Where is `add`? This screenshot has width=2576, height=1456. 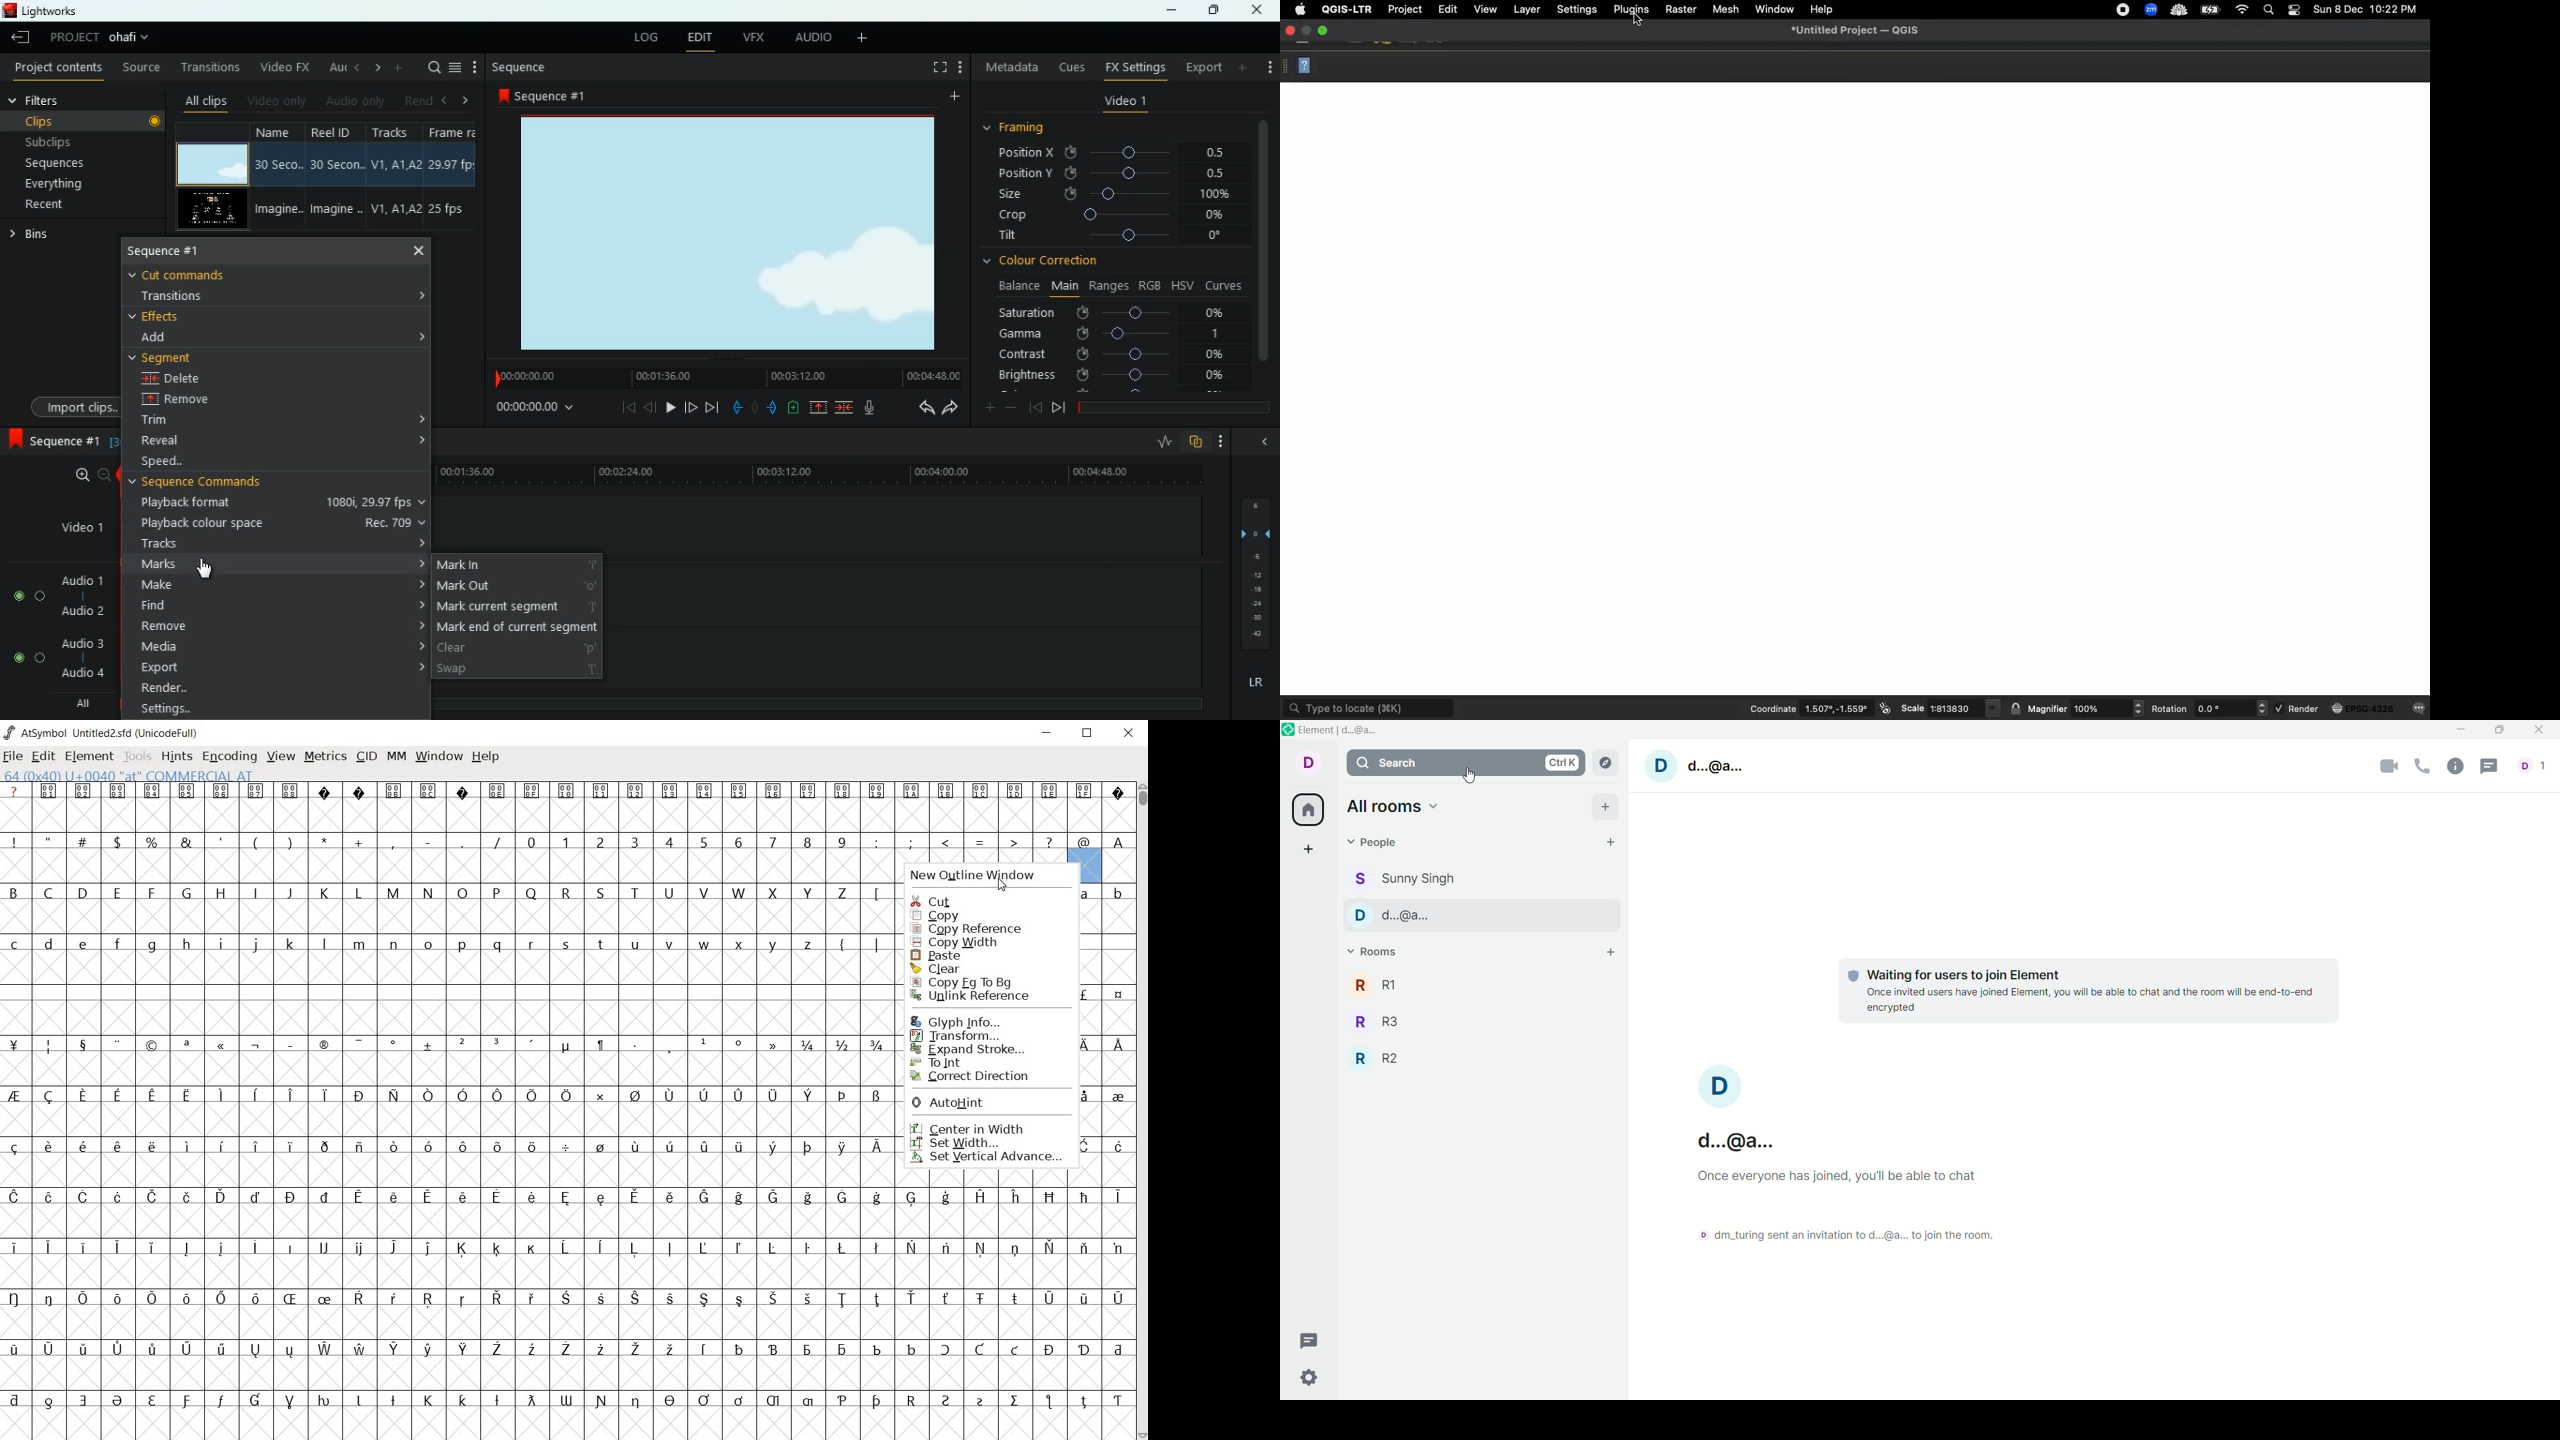 add is located at coordinates (859, 39).